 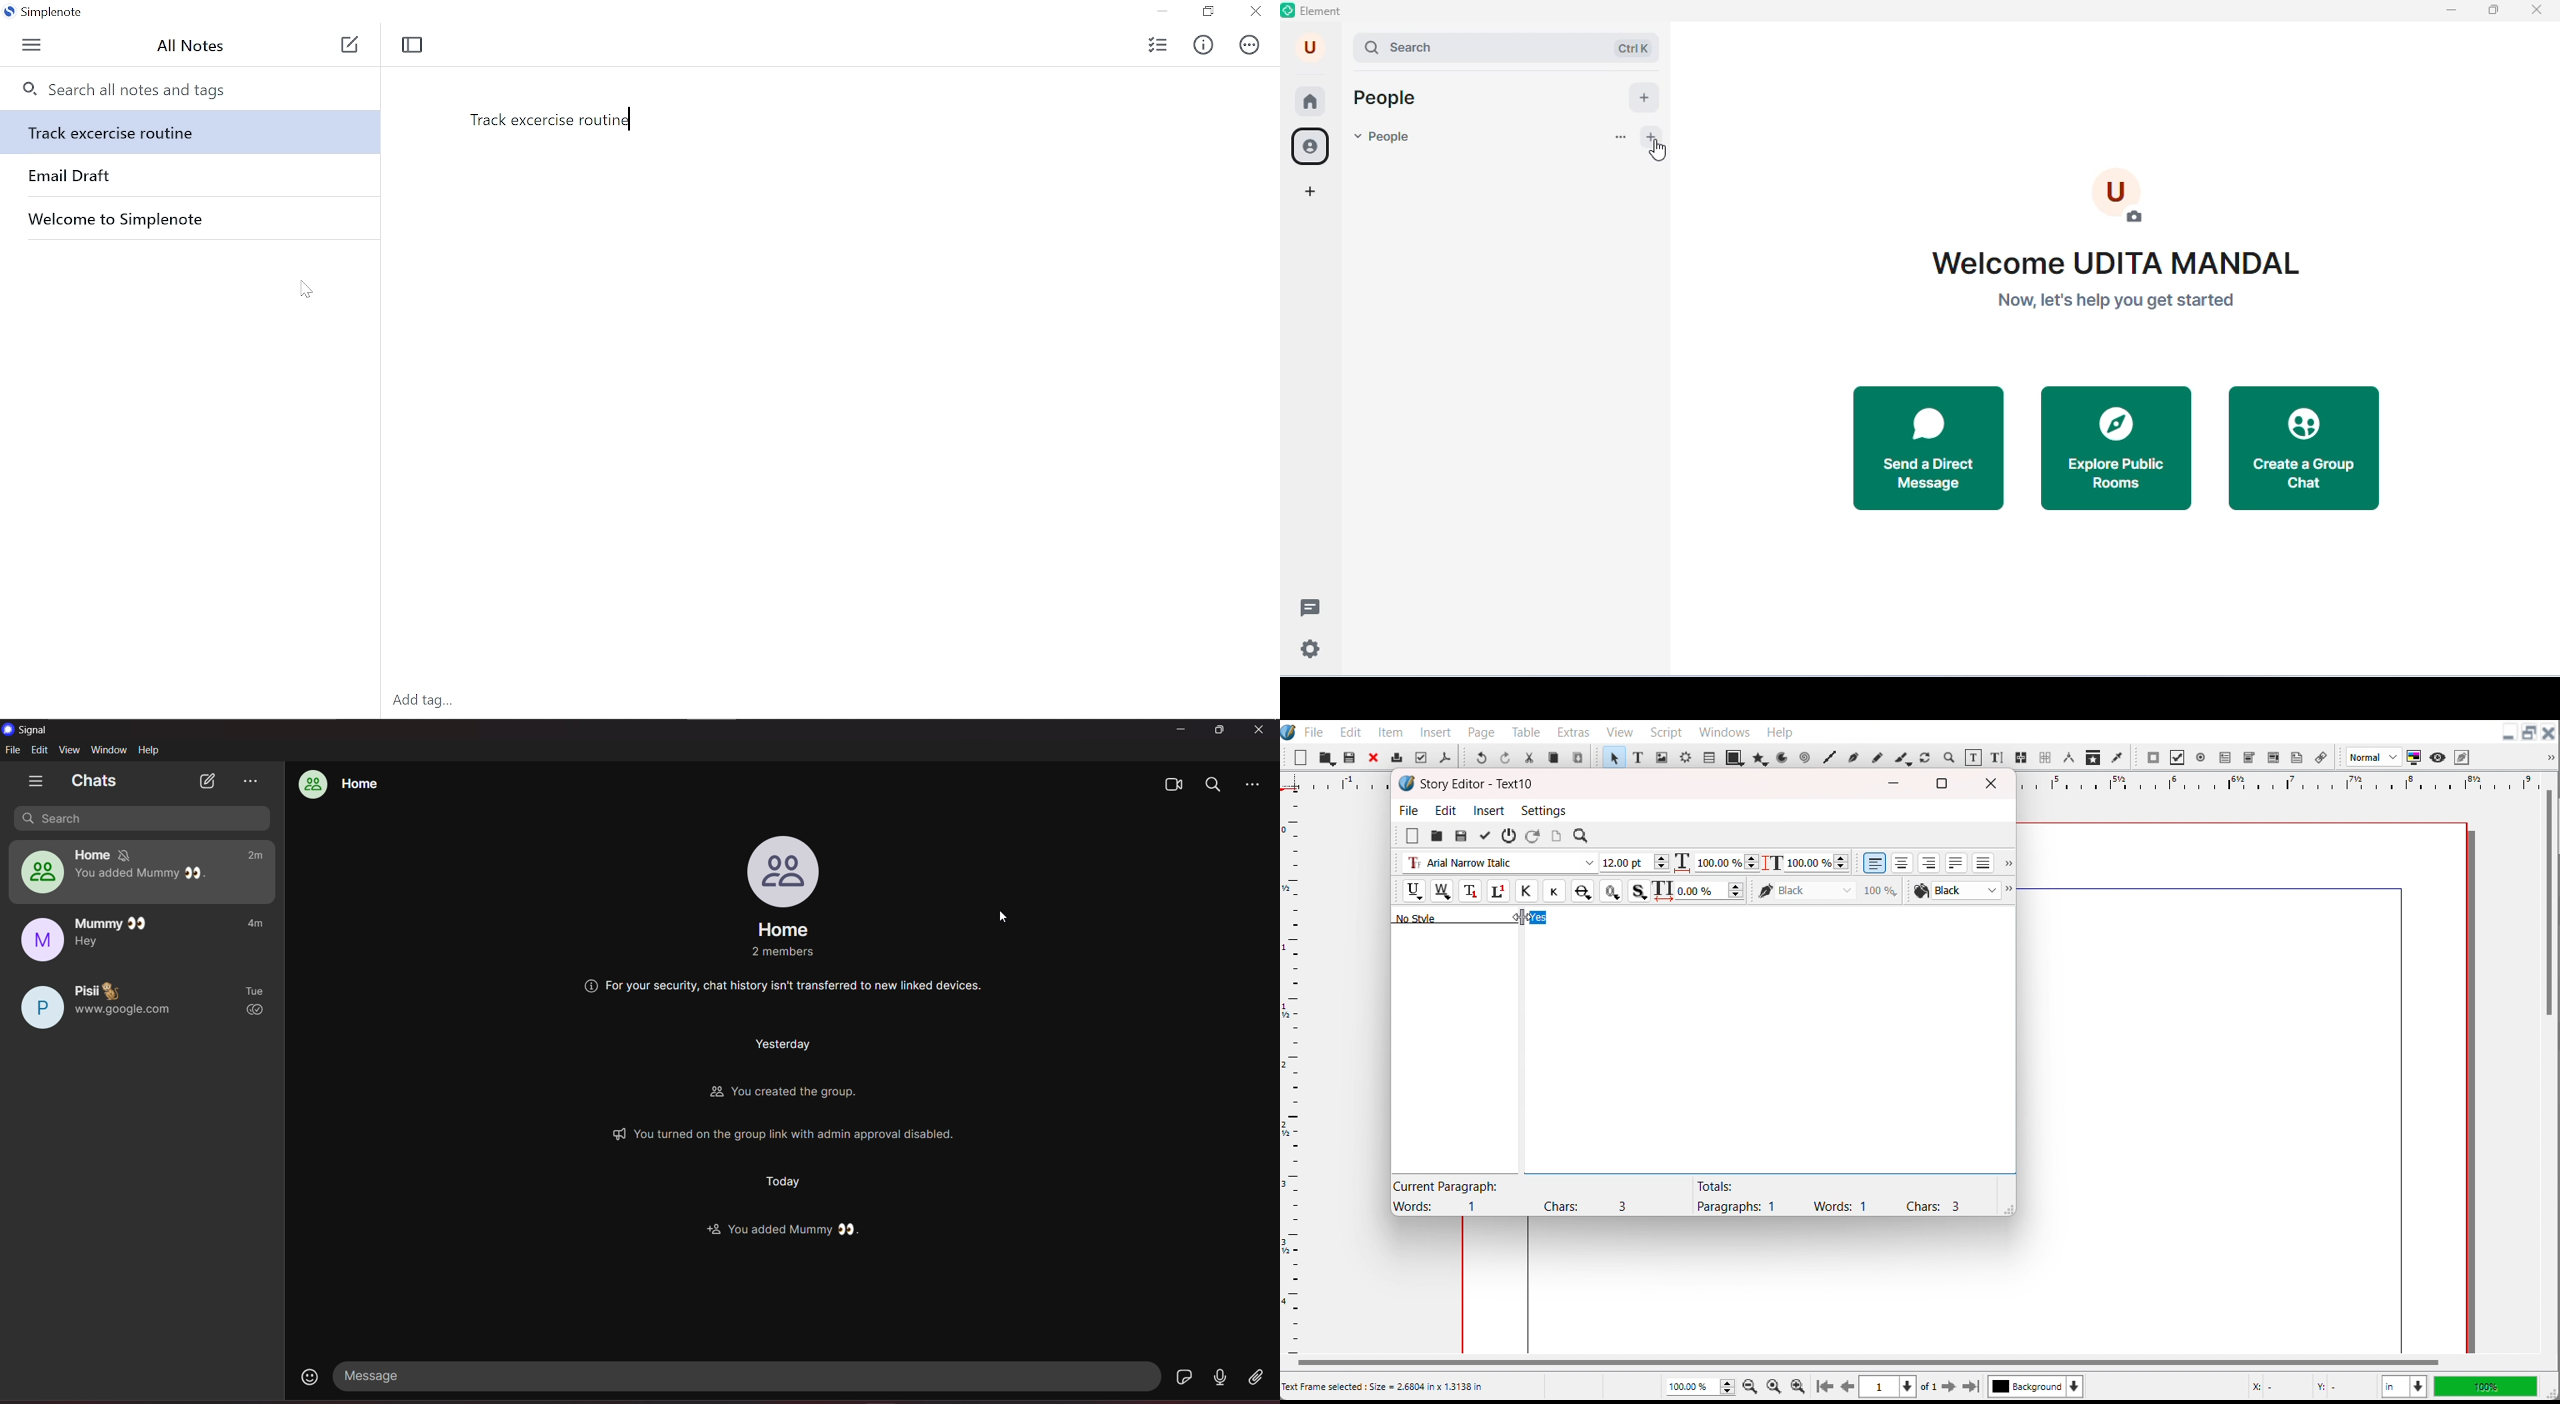 What do you see at coordinates (191, 132) in the screenshot?
I see `Track excercise routine` at bounding box center [191, 132].